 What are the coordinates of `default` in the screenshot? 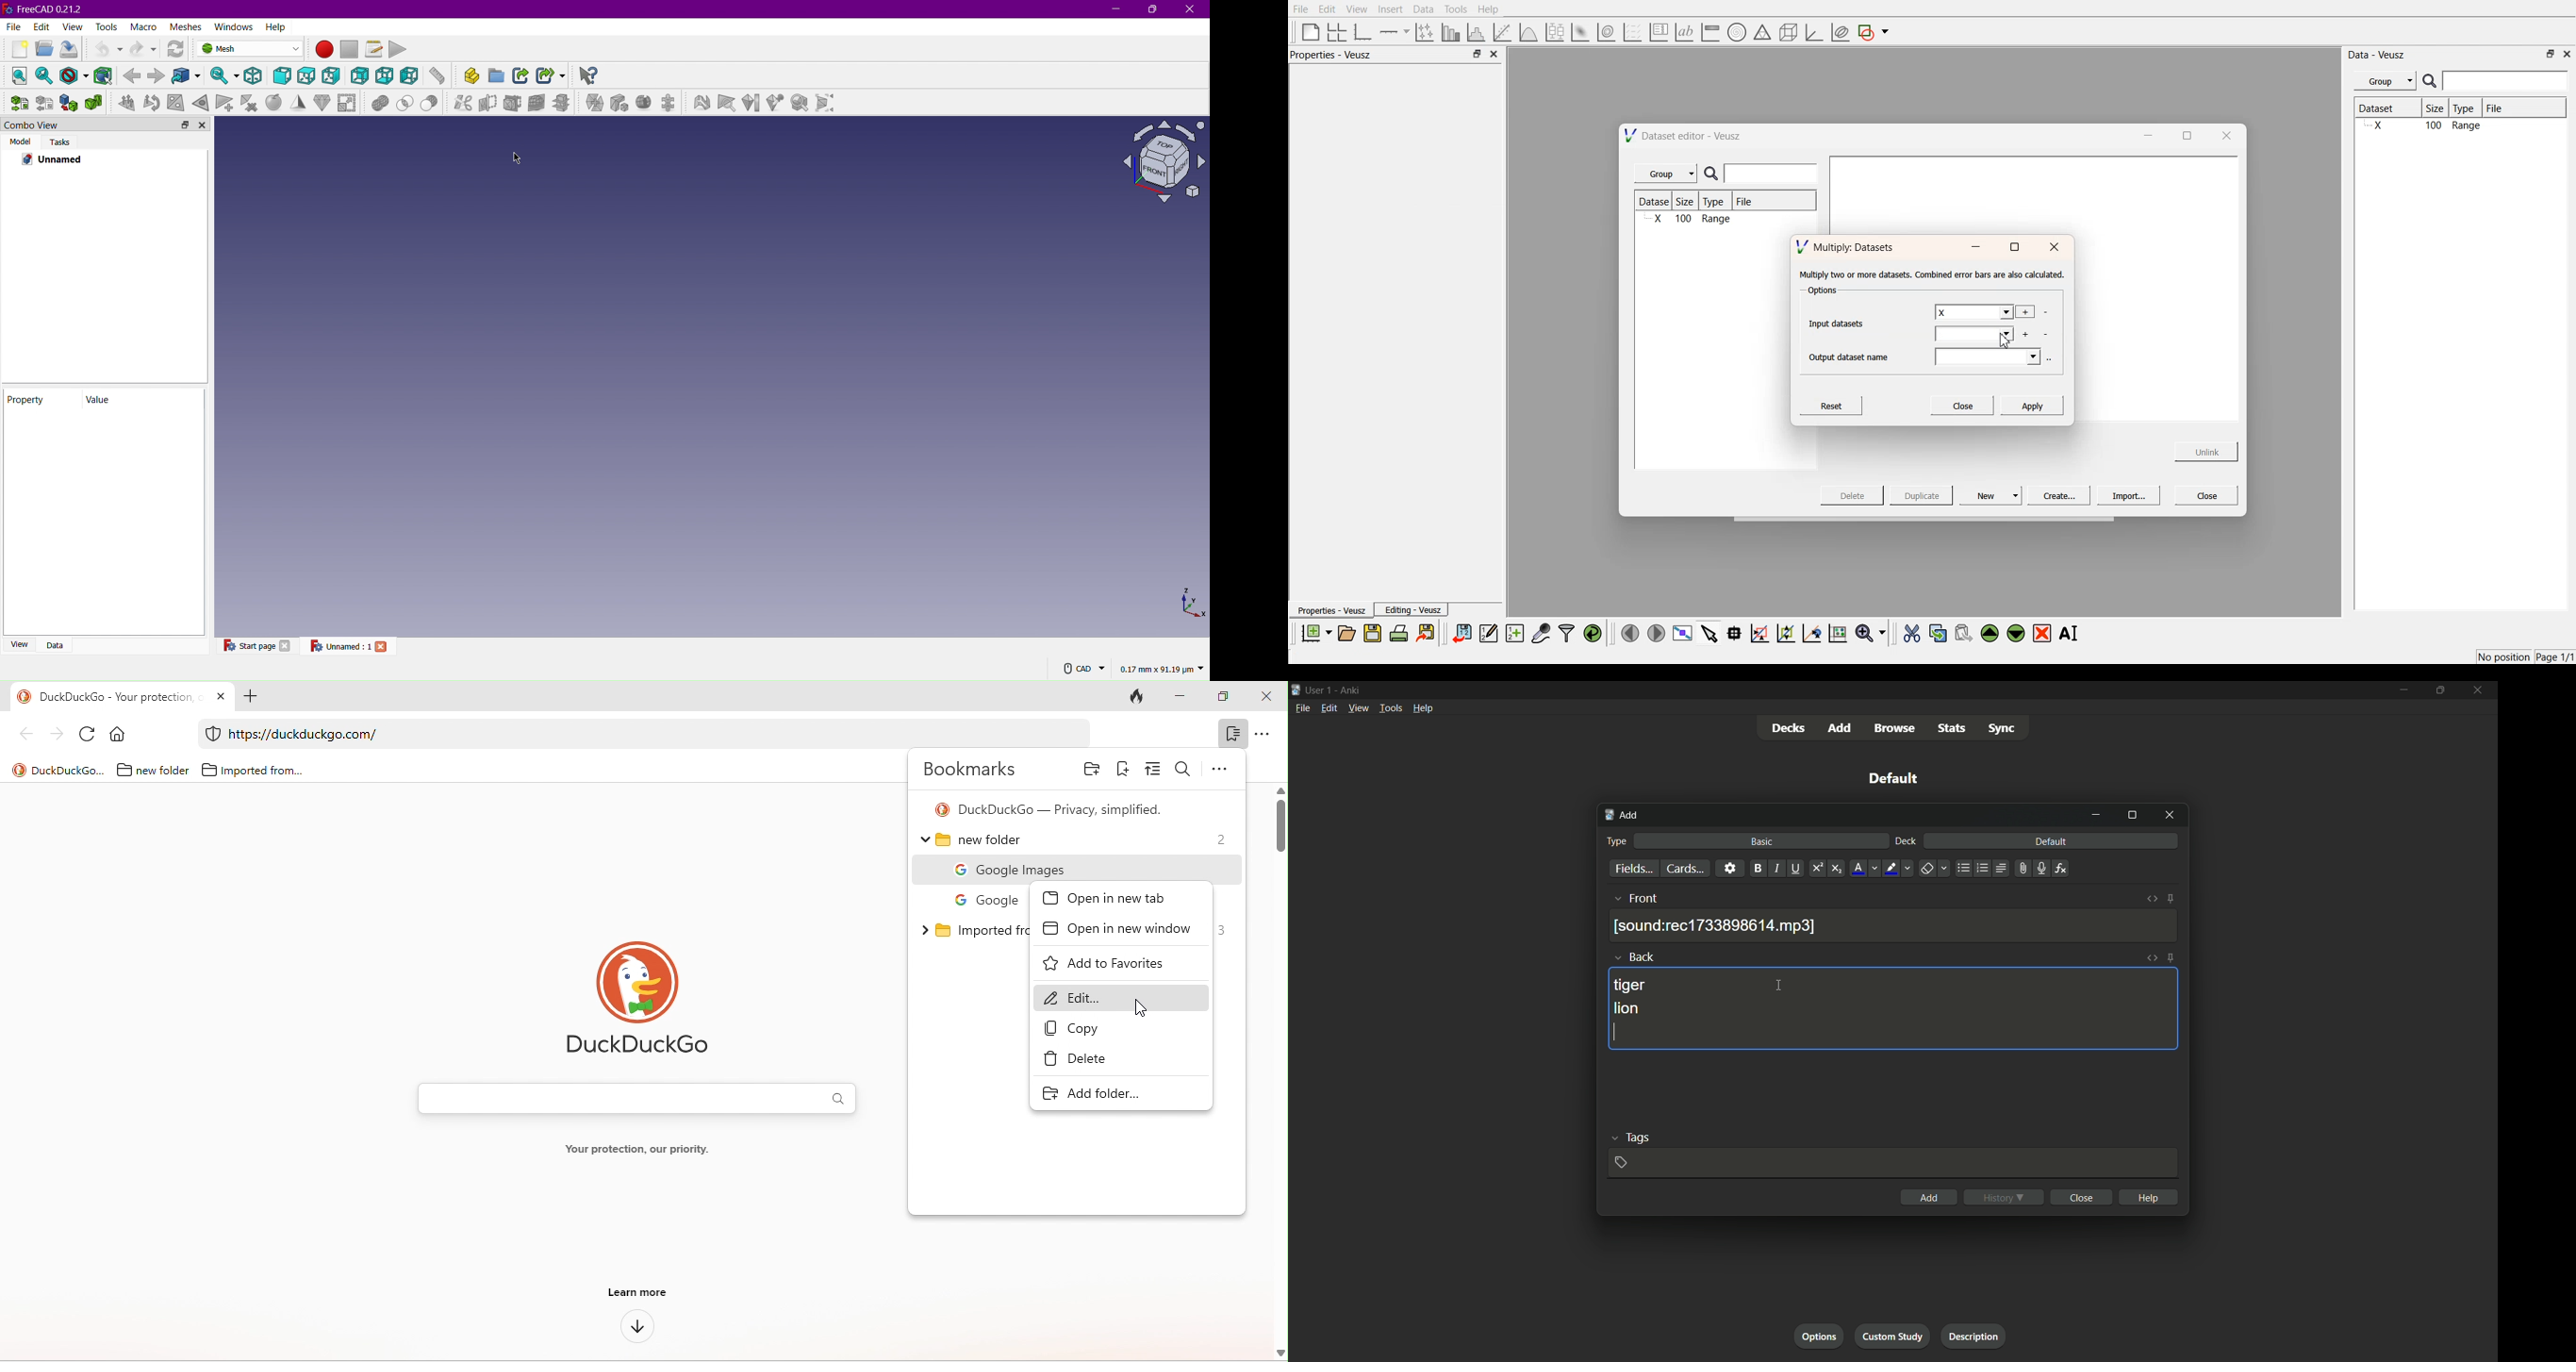 It's located at (1894, 778).